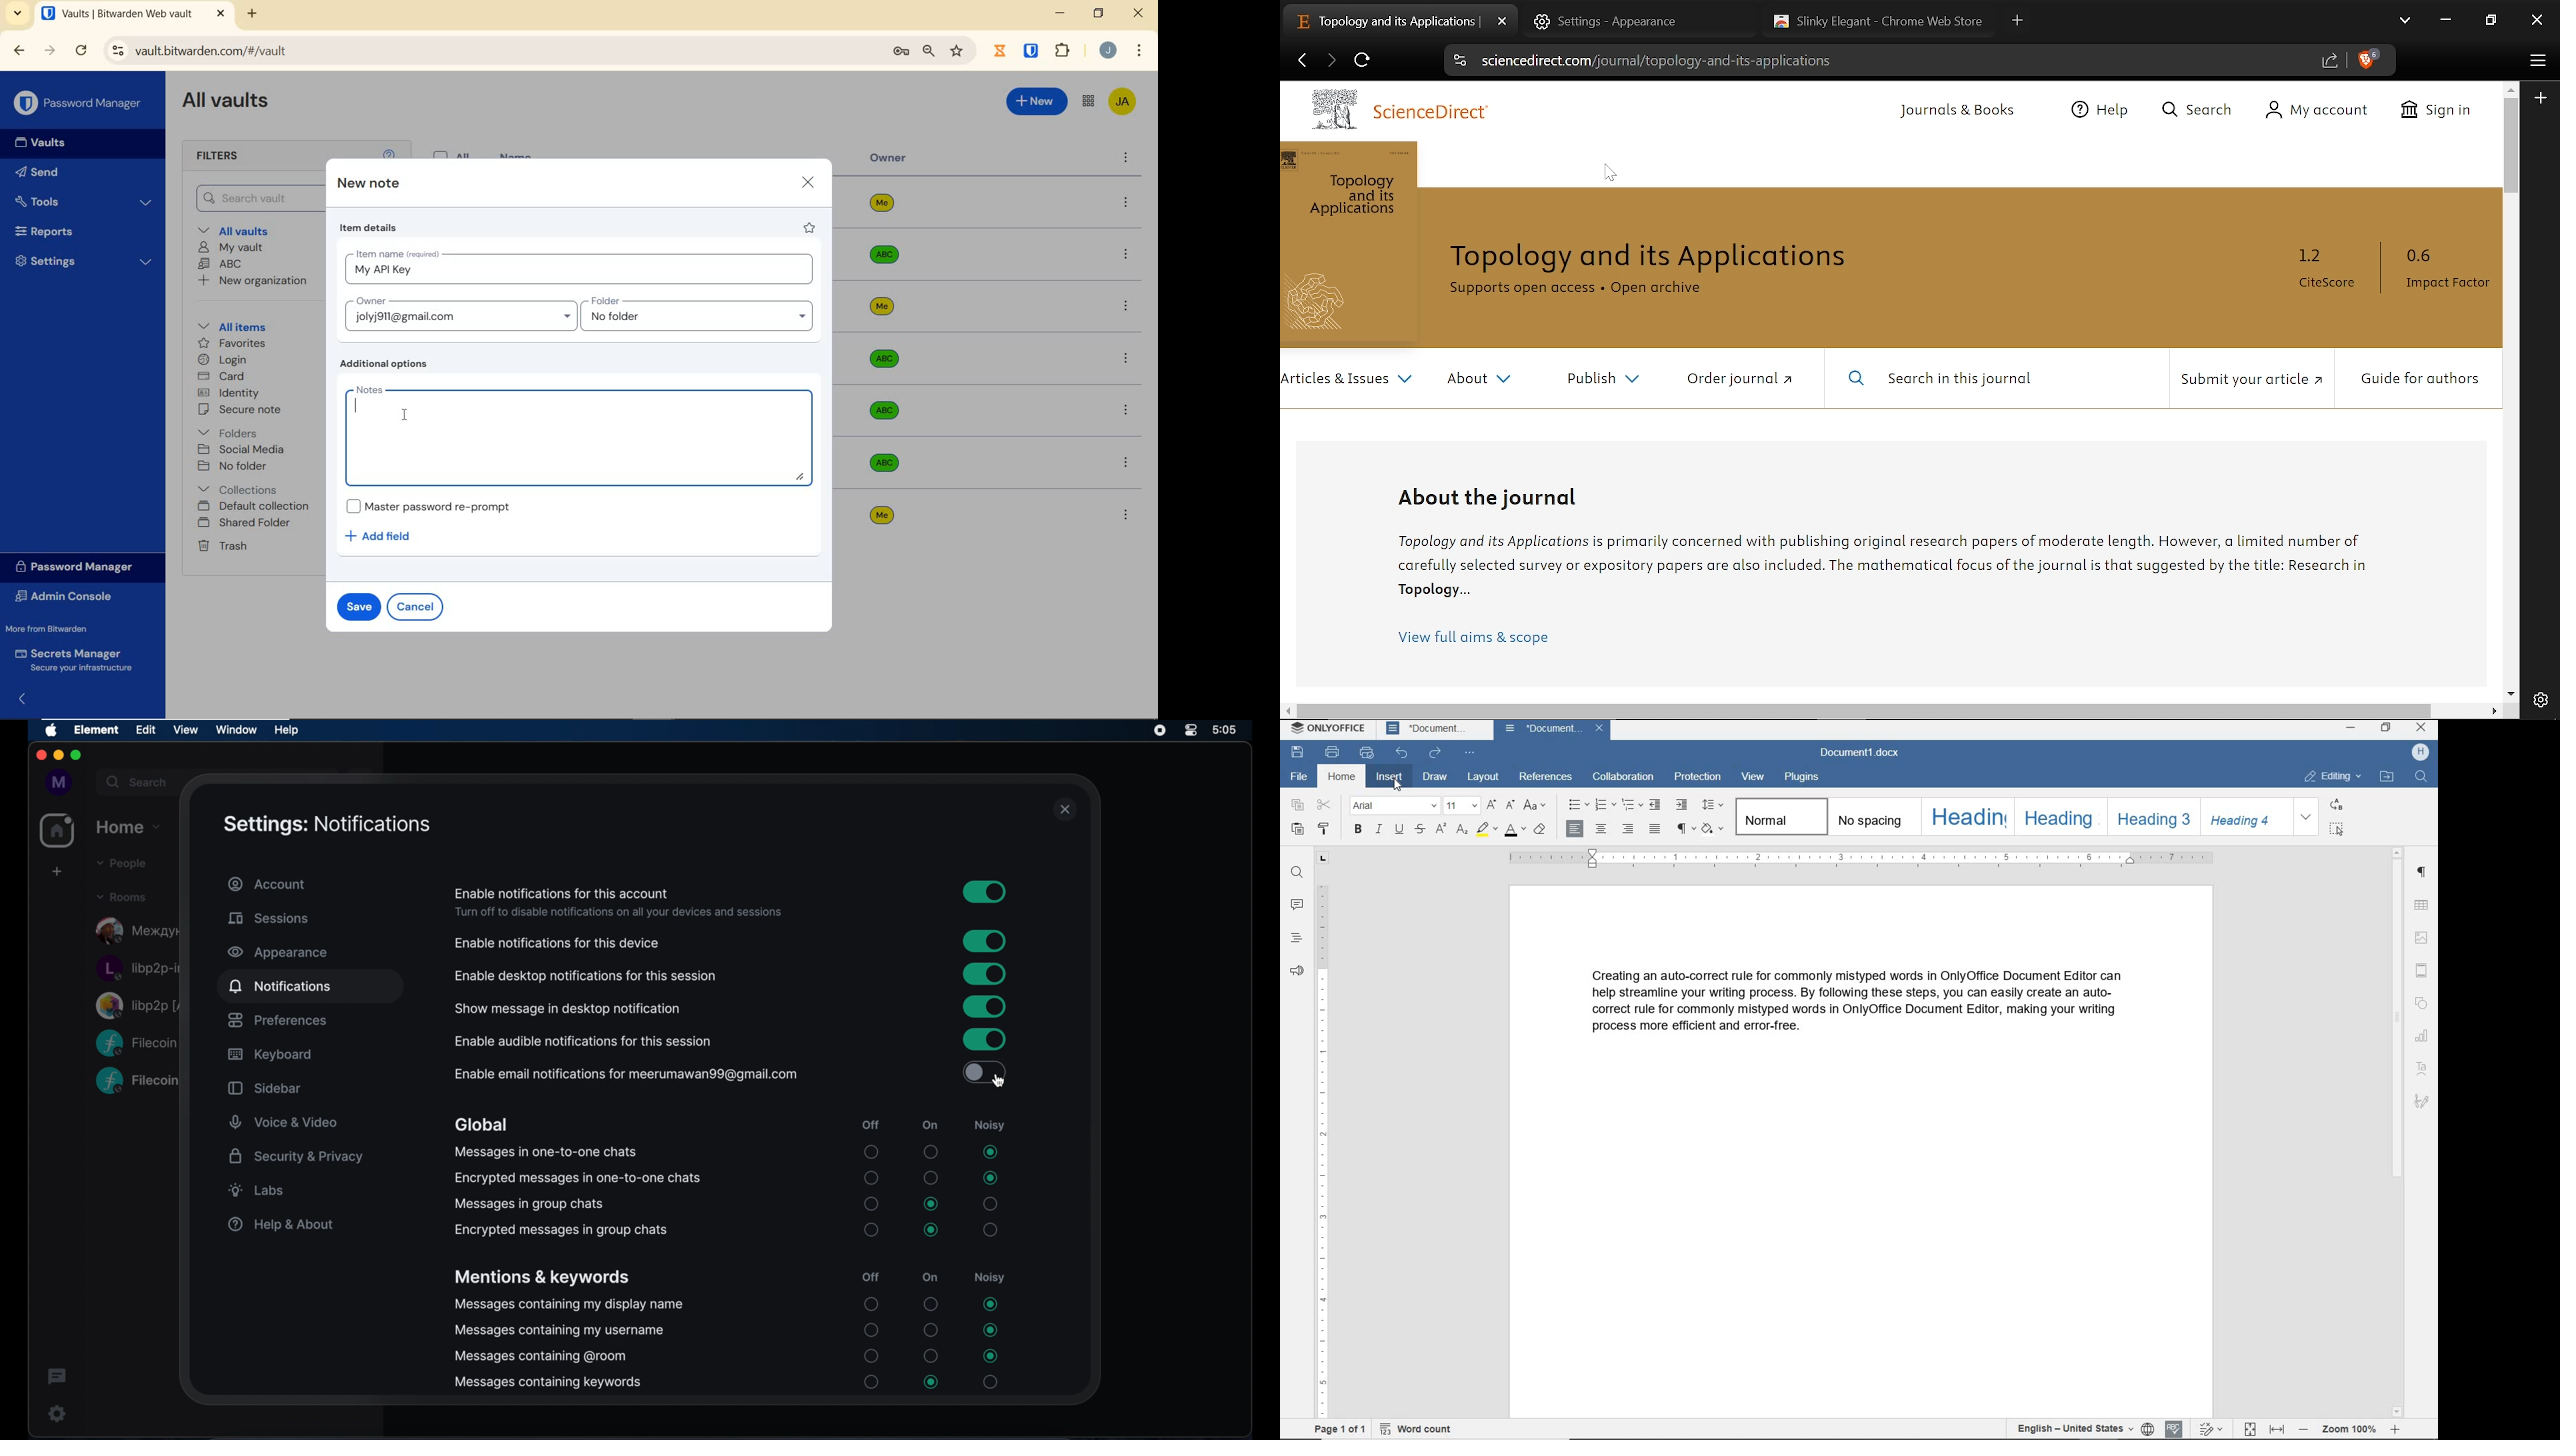  What do you see at coordinates (989, 1356) in the screenshot?
I see `radio button` at bounding box center [989, 1356].